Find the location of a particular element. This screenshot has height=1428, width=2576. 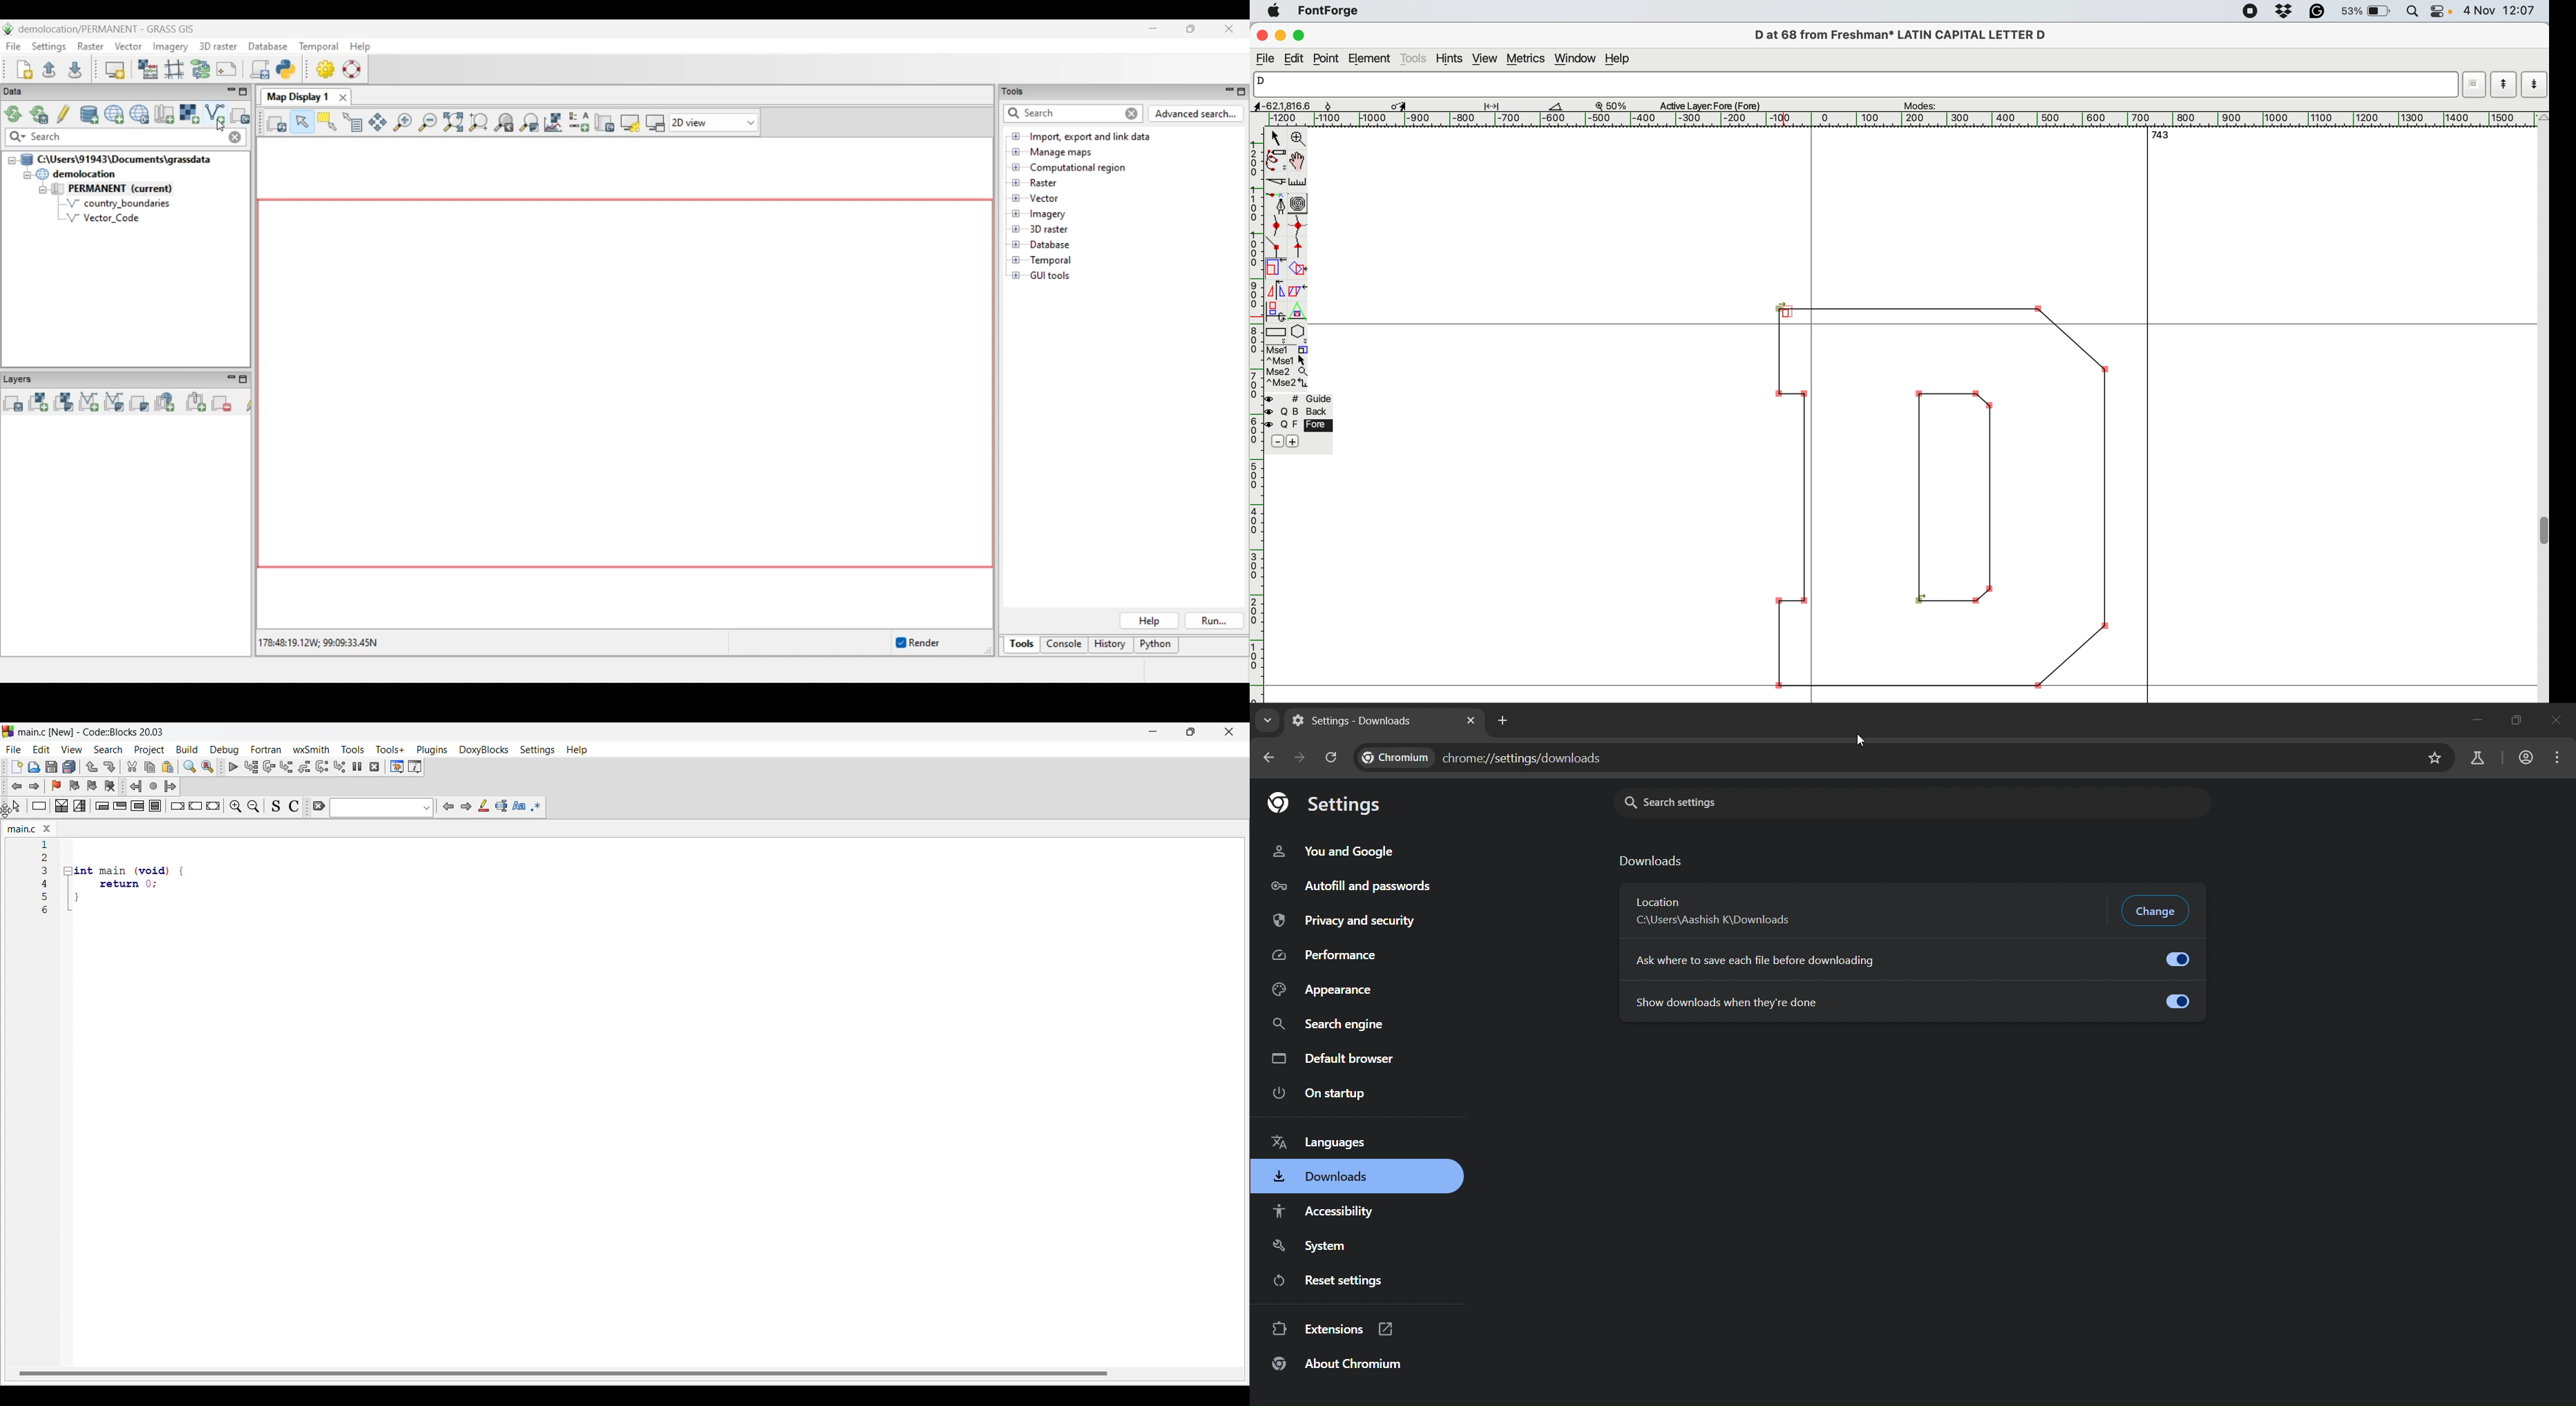

magnify is located at coordinates (1298, 139).